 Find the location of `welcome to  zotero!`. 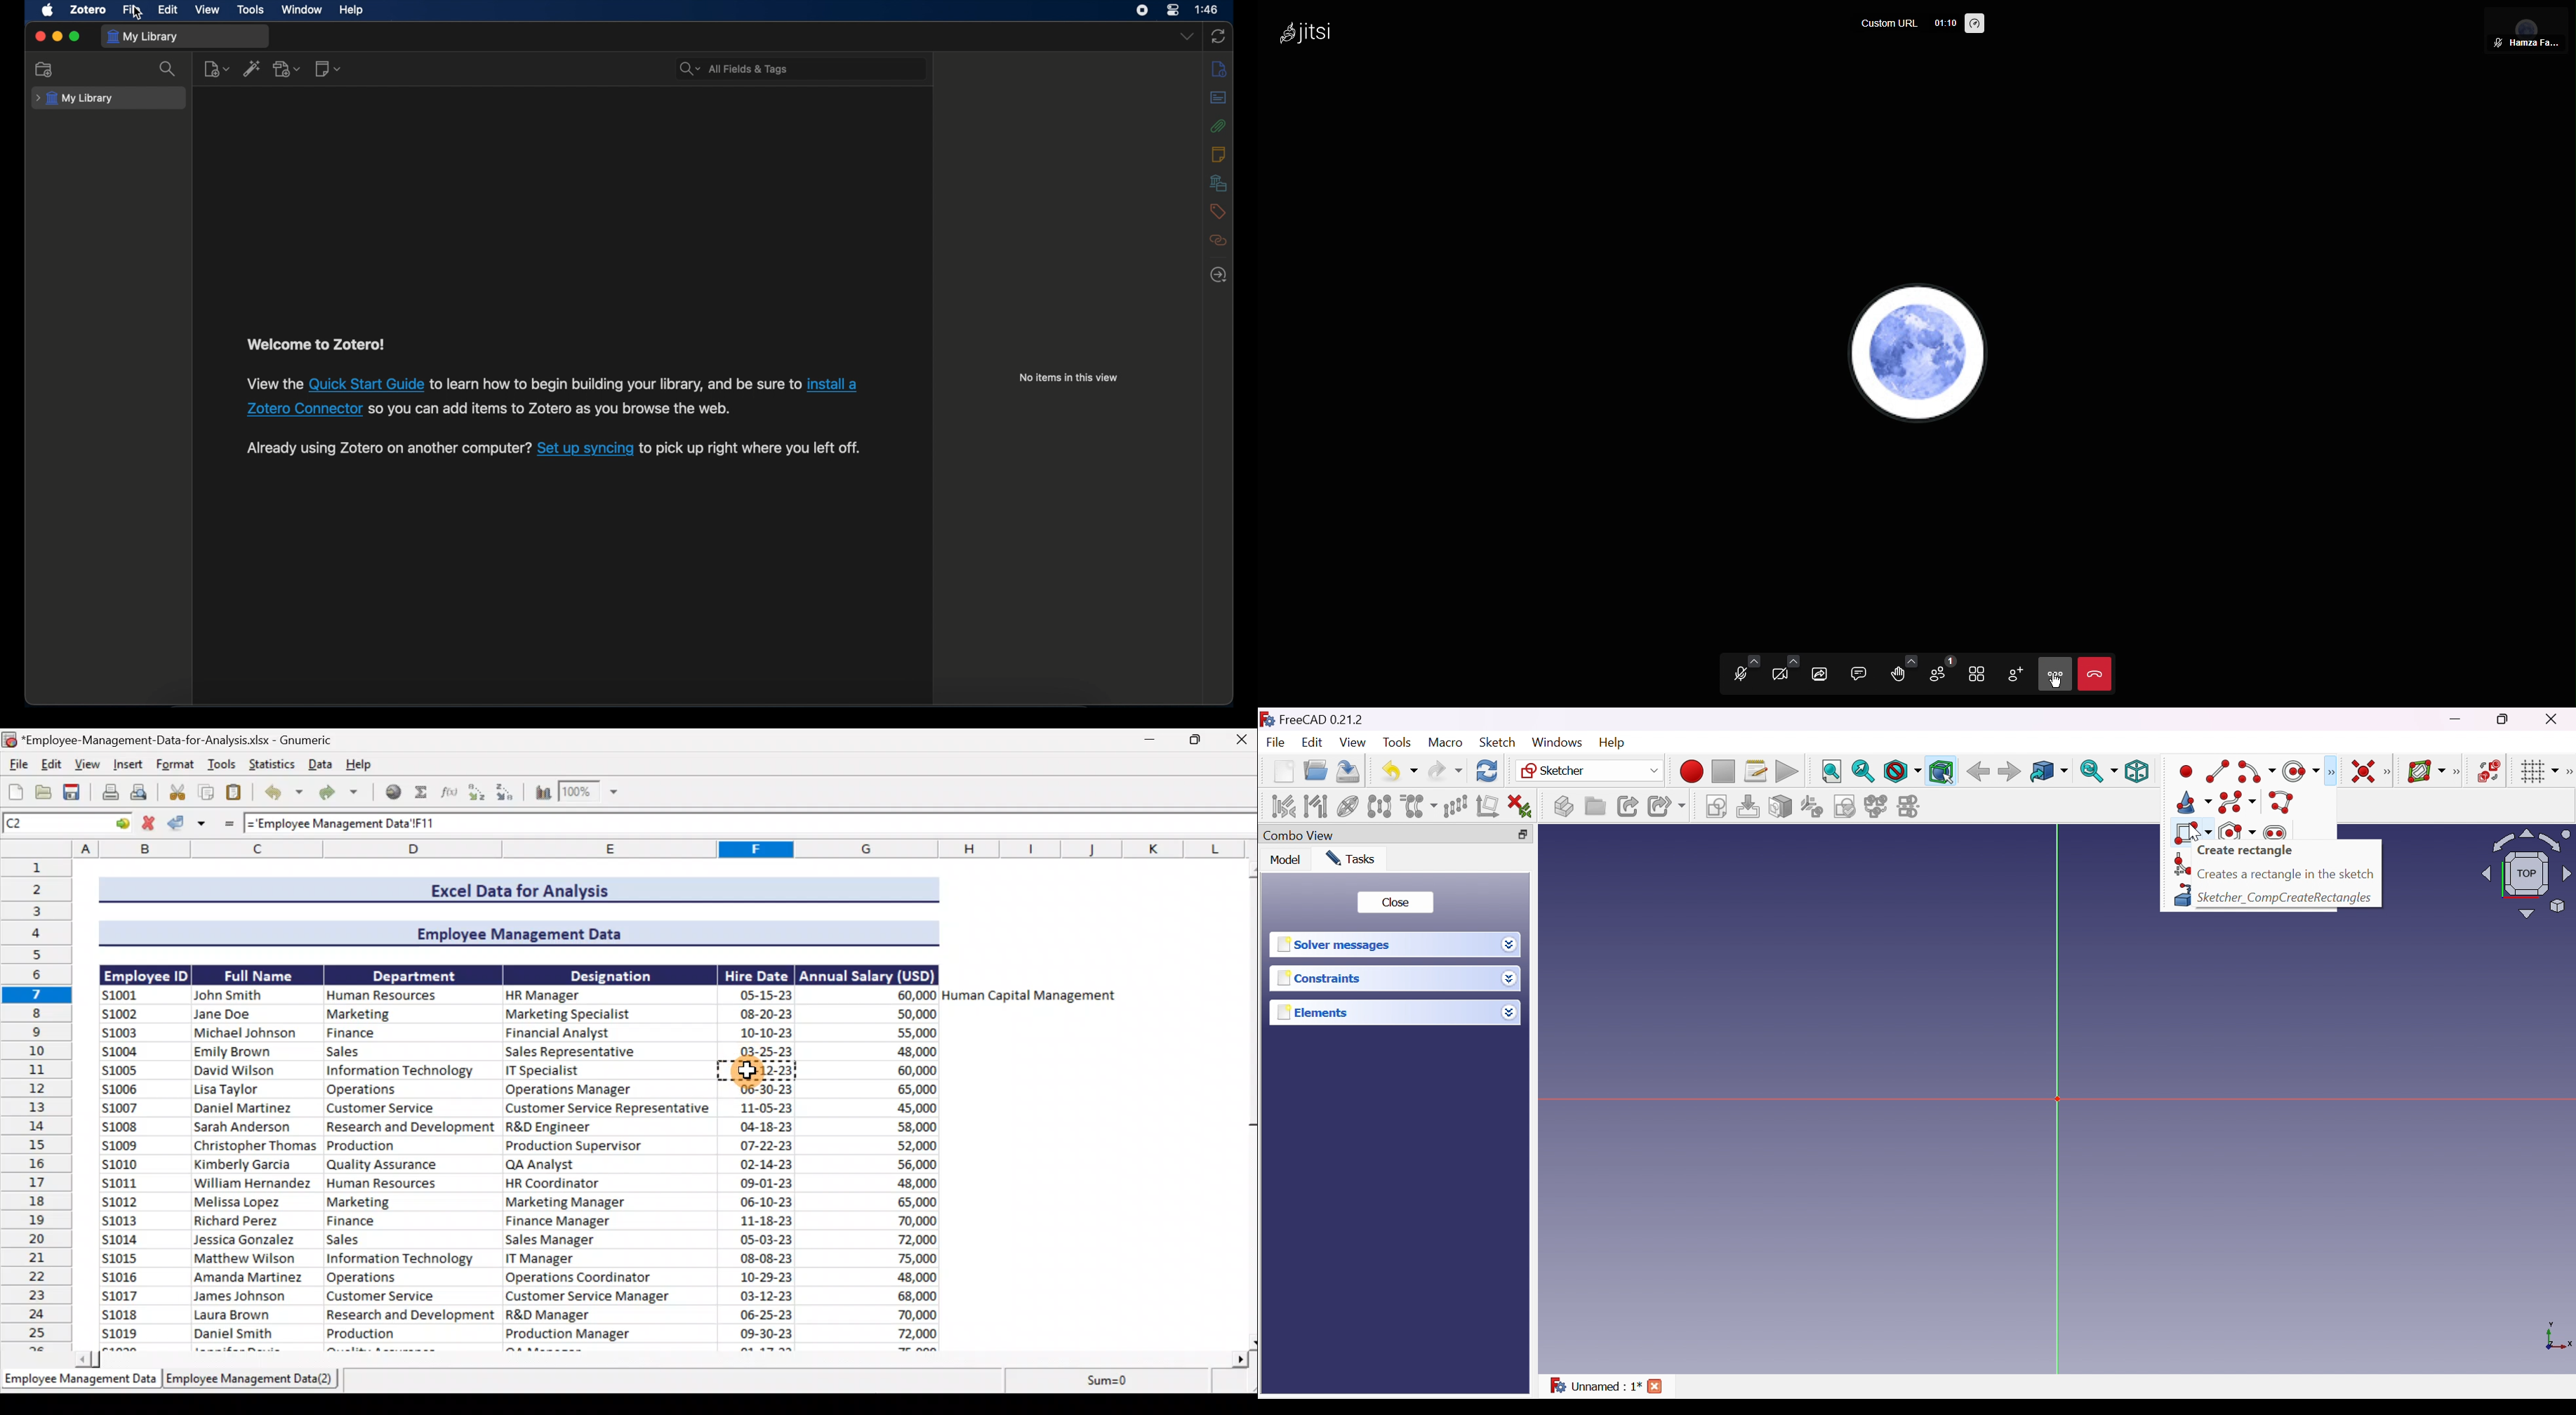

welcome to  zotero! is located at coordinates (314, 345).